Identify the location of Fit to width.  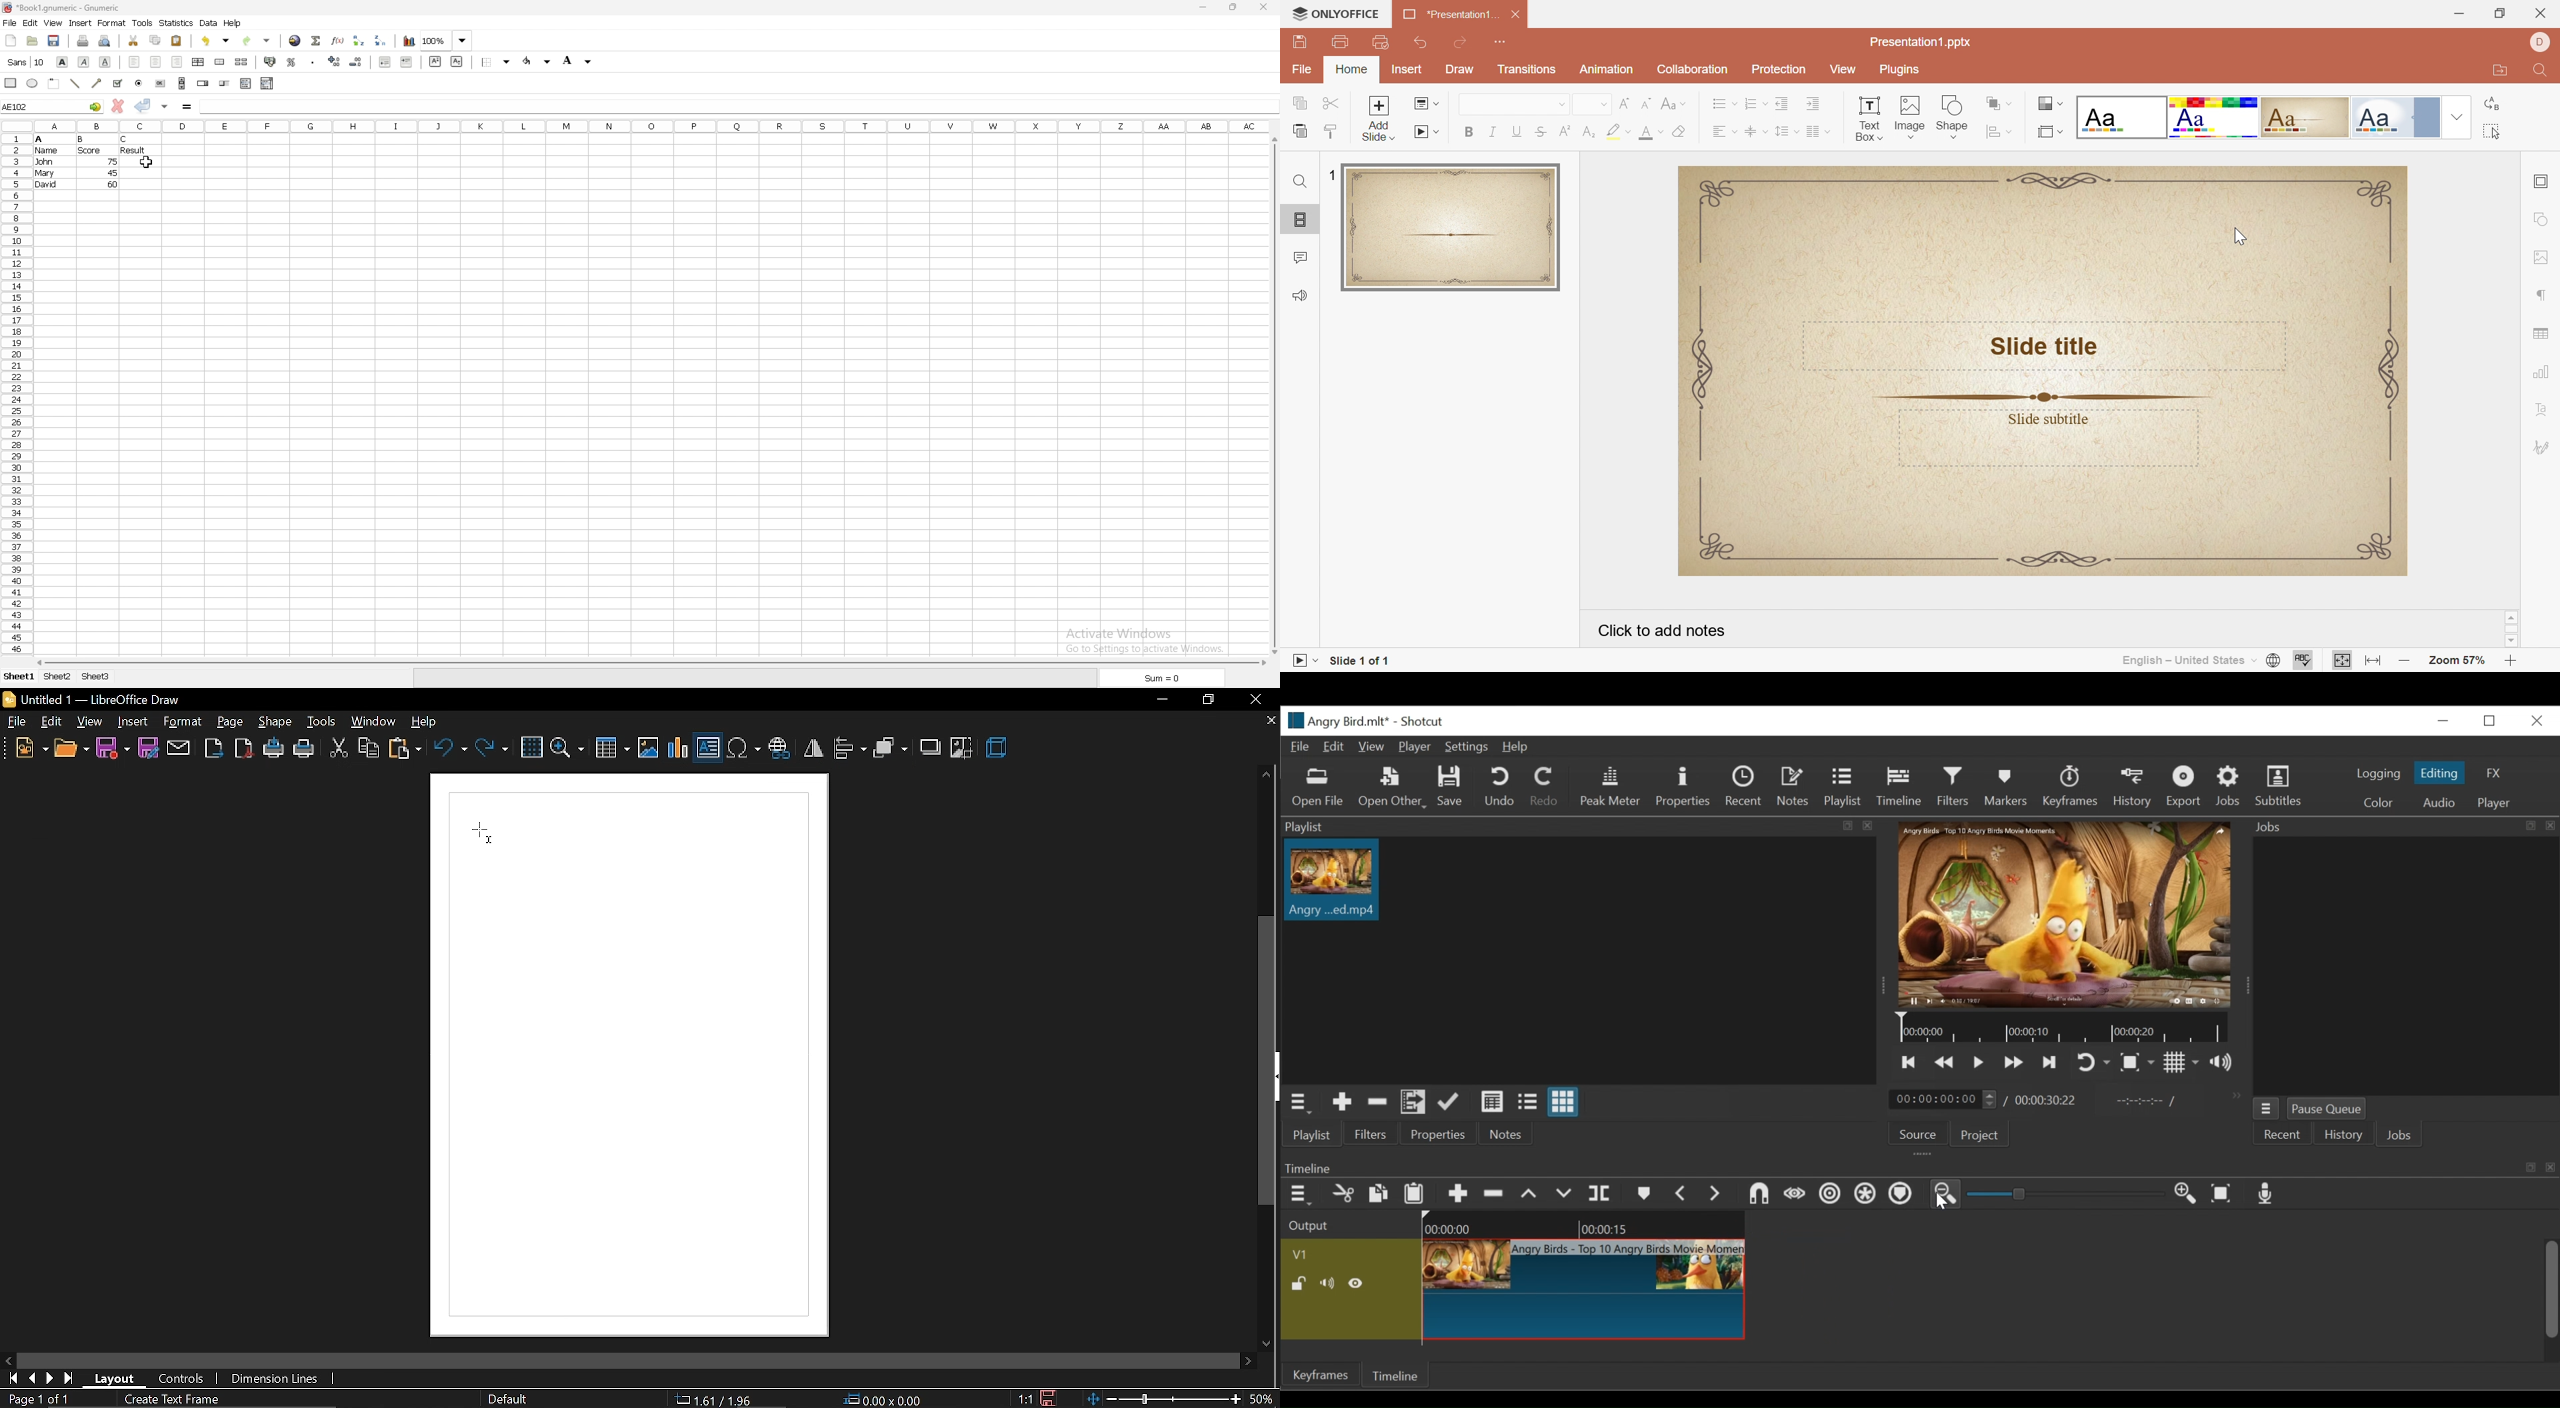
(2375, 661).